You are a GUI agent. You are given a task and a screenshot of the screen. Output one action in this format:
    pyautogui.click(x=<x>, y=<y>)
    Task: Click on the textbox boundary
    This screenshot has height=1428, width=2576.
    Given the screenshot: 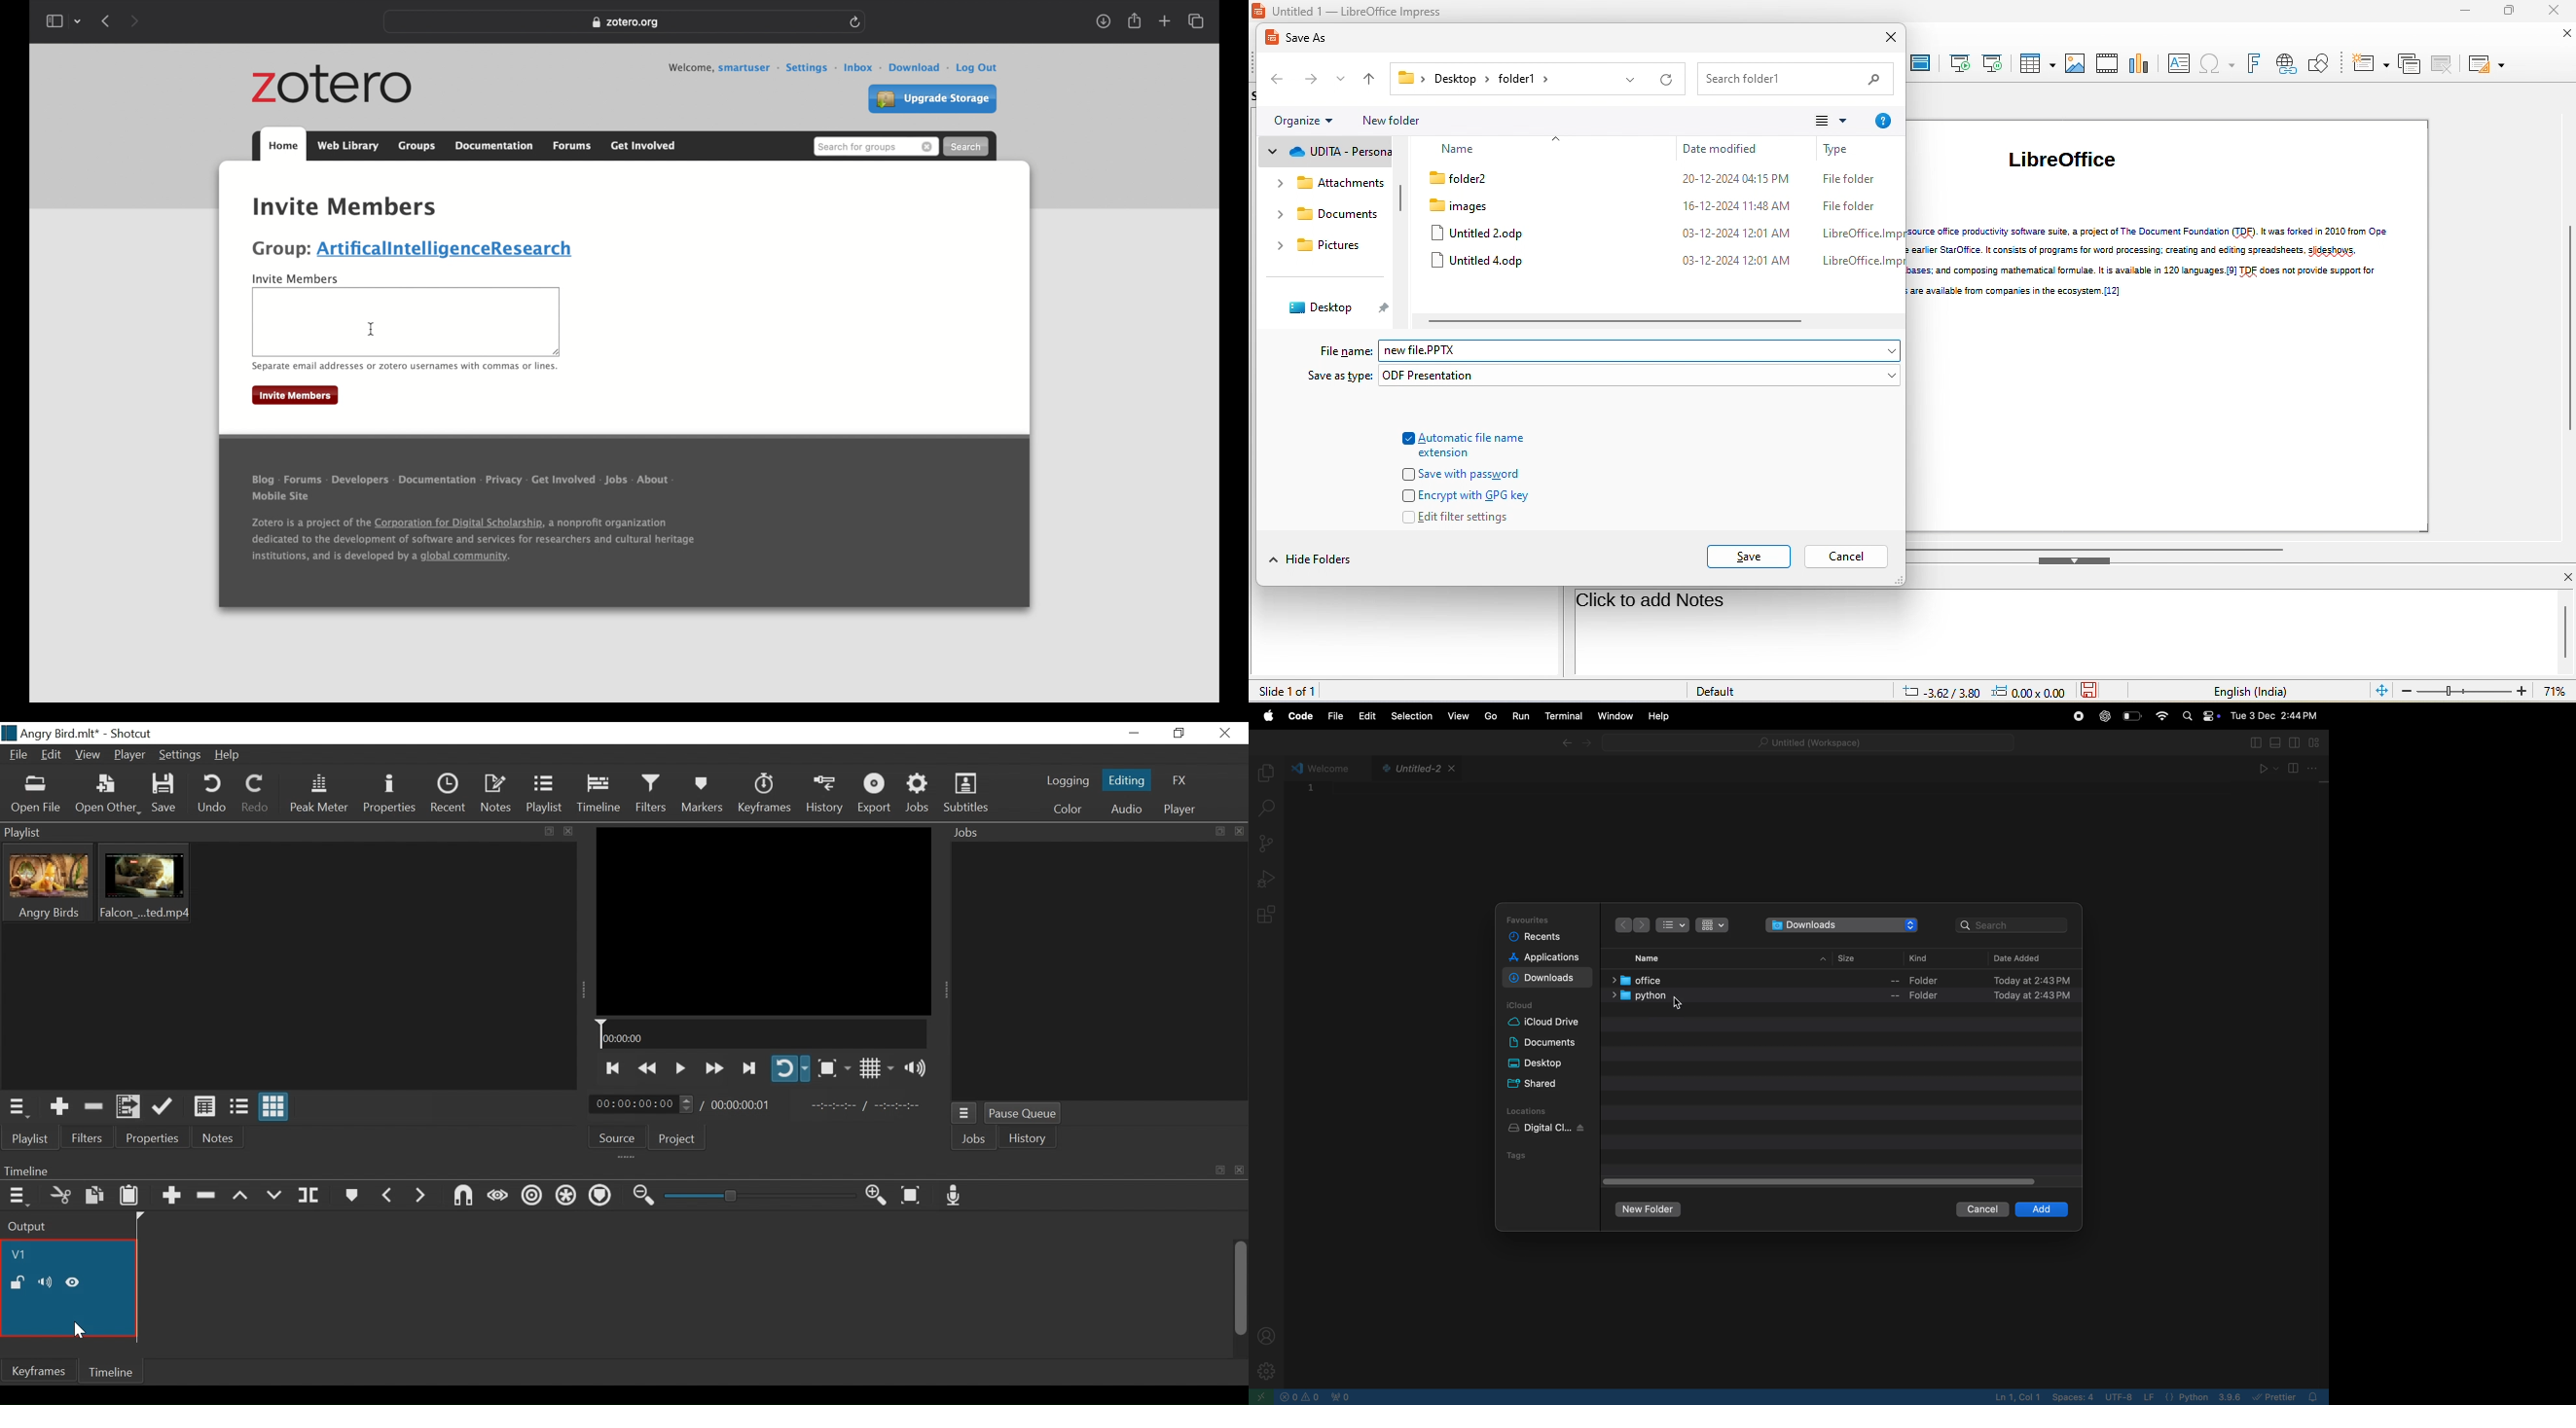 What is the action you would take?
    pyautogui.click(x=406, y=355)
    